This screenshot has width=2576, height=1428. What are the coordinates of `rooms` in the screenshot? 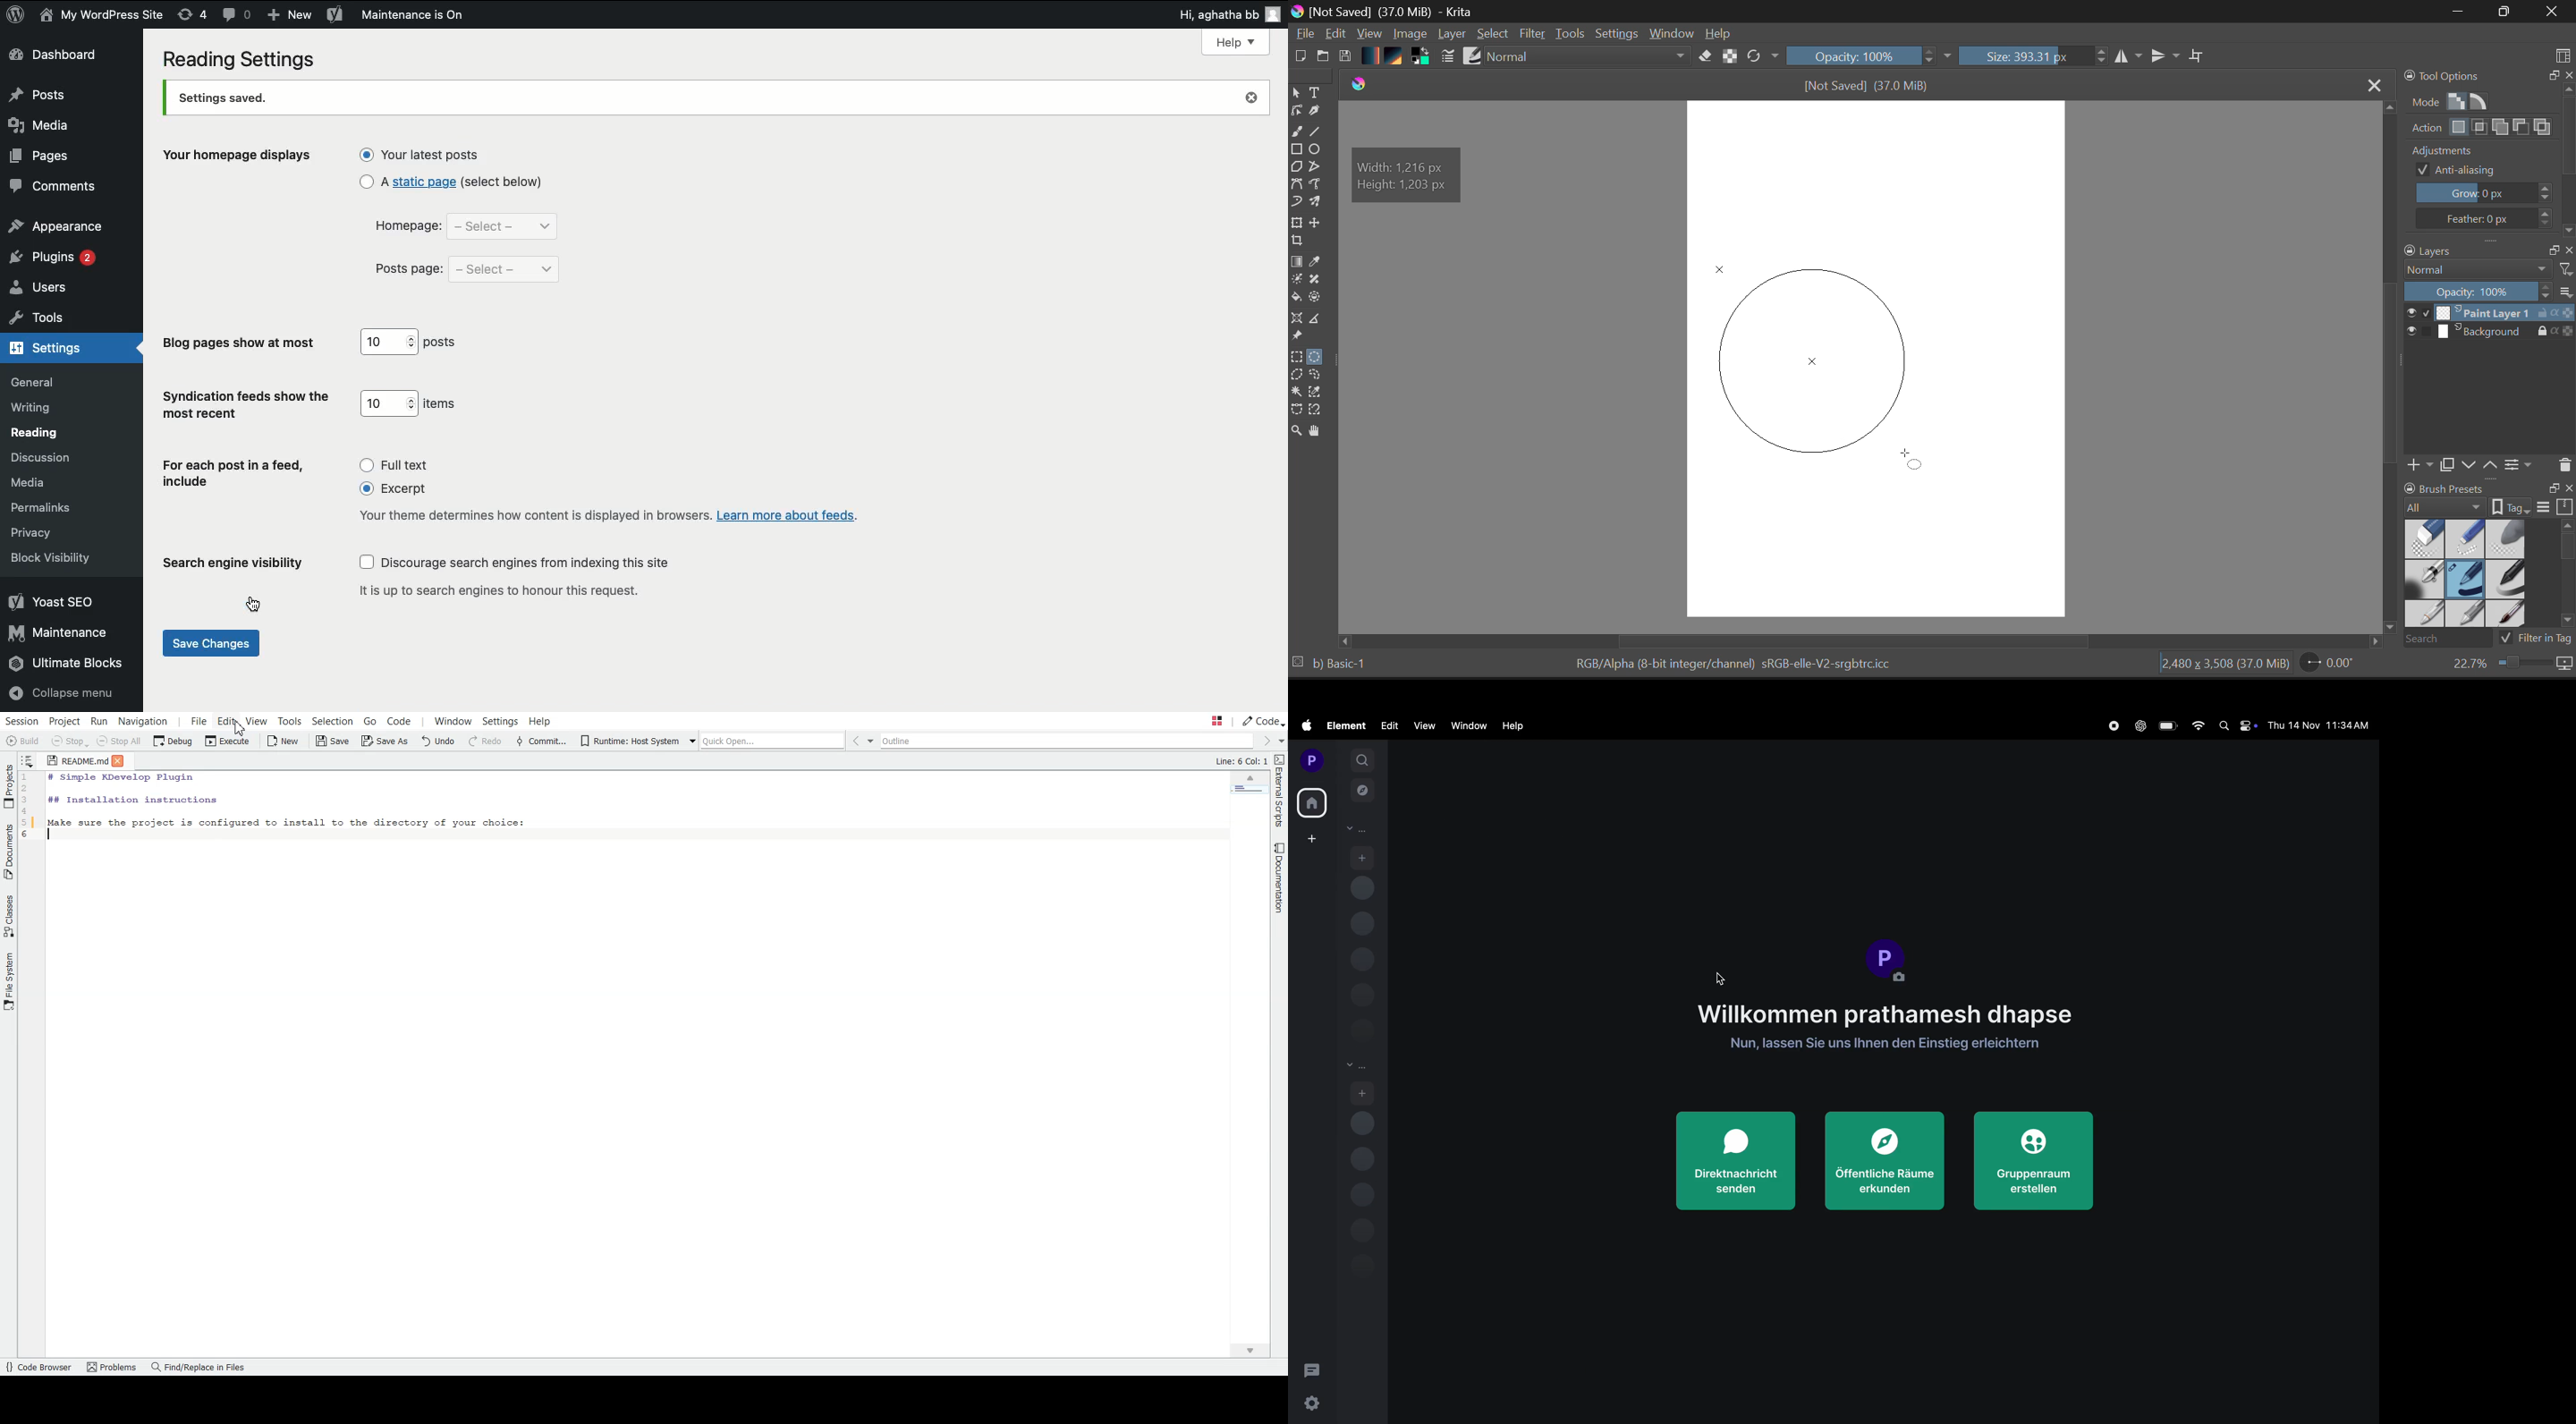 It's located at (1357, 1067).